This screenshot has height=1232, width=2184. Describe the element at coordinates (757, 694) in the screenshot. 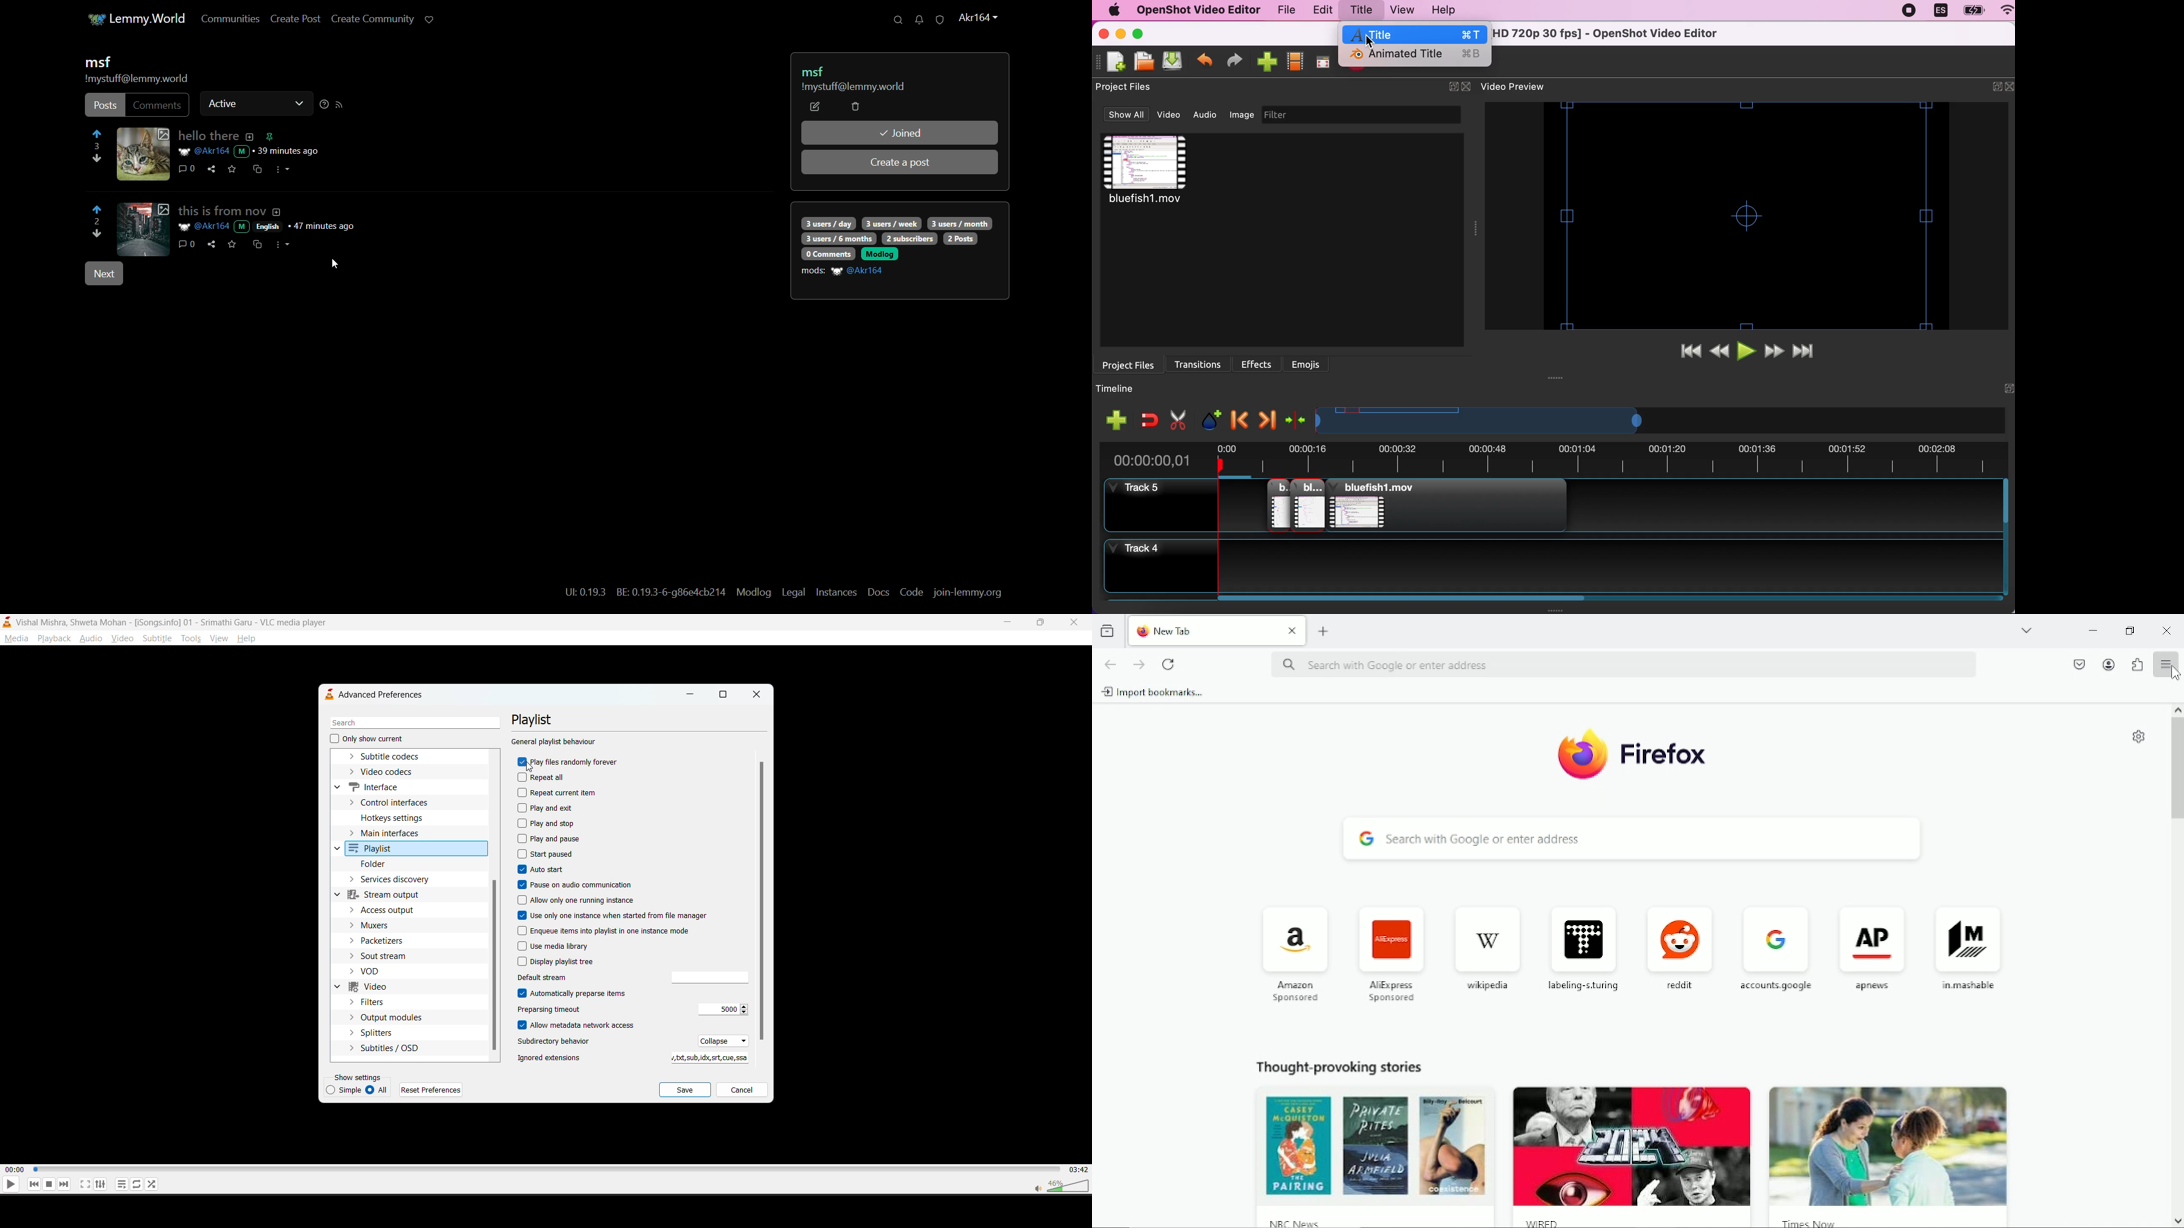

I see `close` at that location.